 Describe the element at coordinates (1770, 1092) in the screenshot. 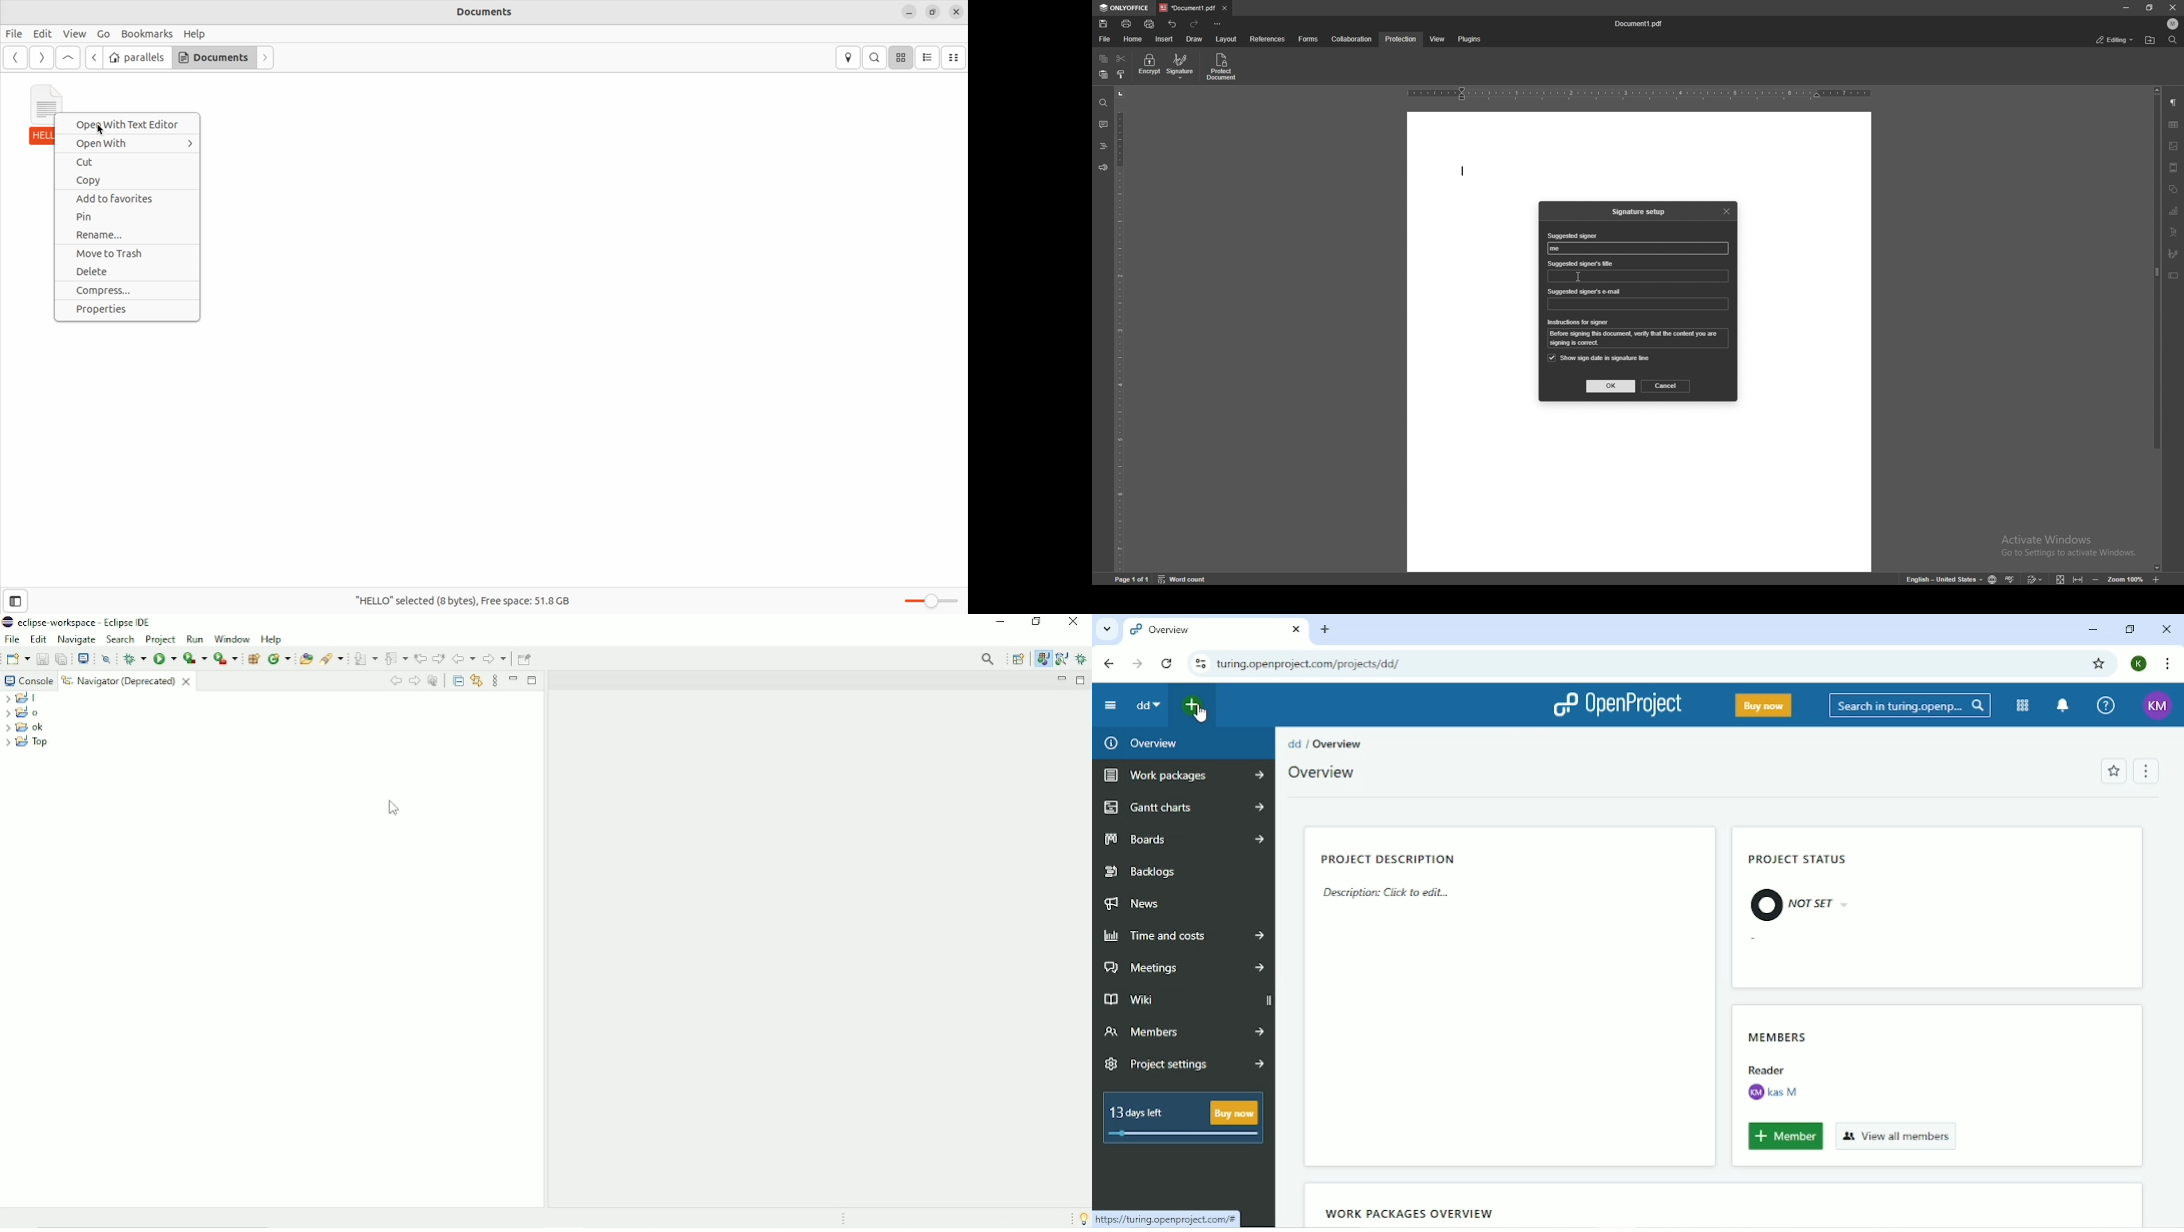

I see `KM Kas M` at that location.